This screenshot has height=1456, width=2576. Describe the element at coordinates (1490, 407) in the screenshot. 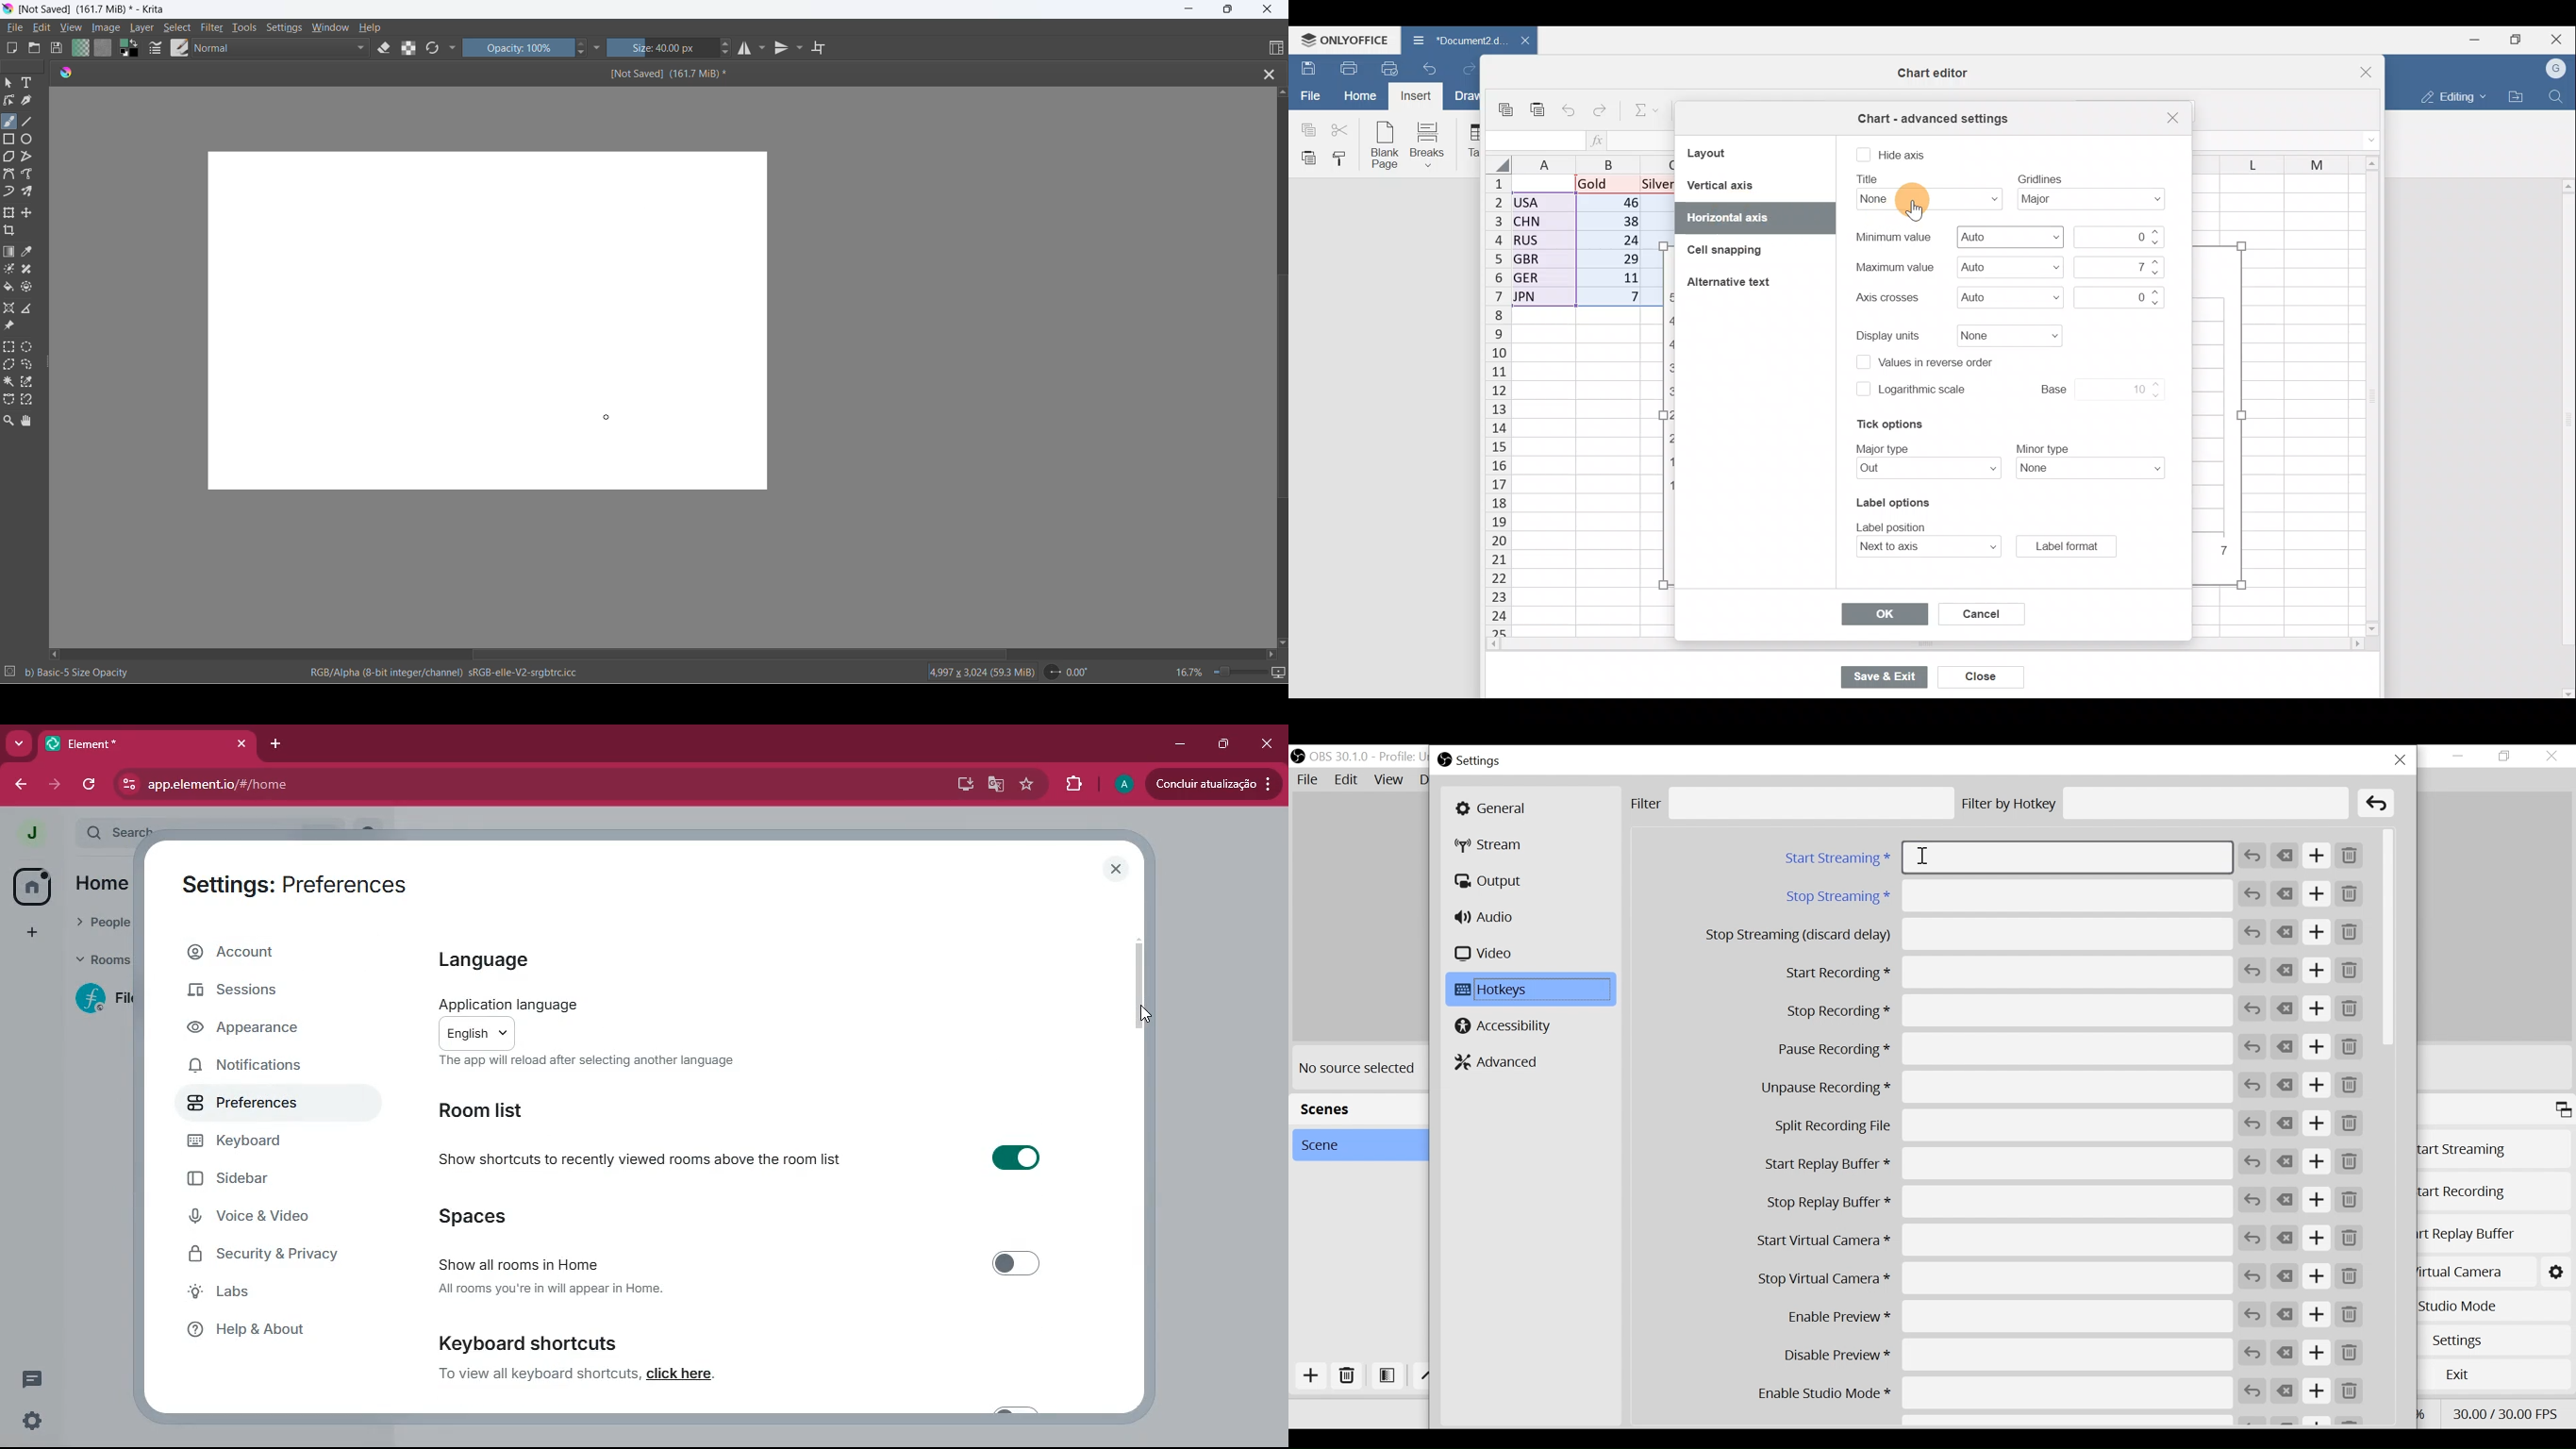

I see `Rows` at that location.